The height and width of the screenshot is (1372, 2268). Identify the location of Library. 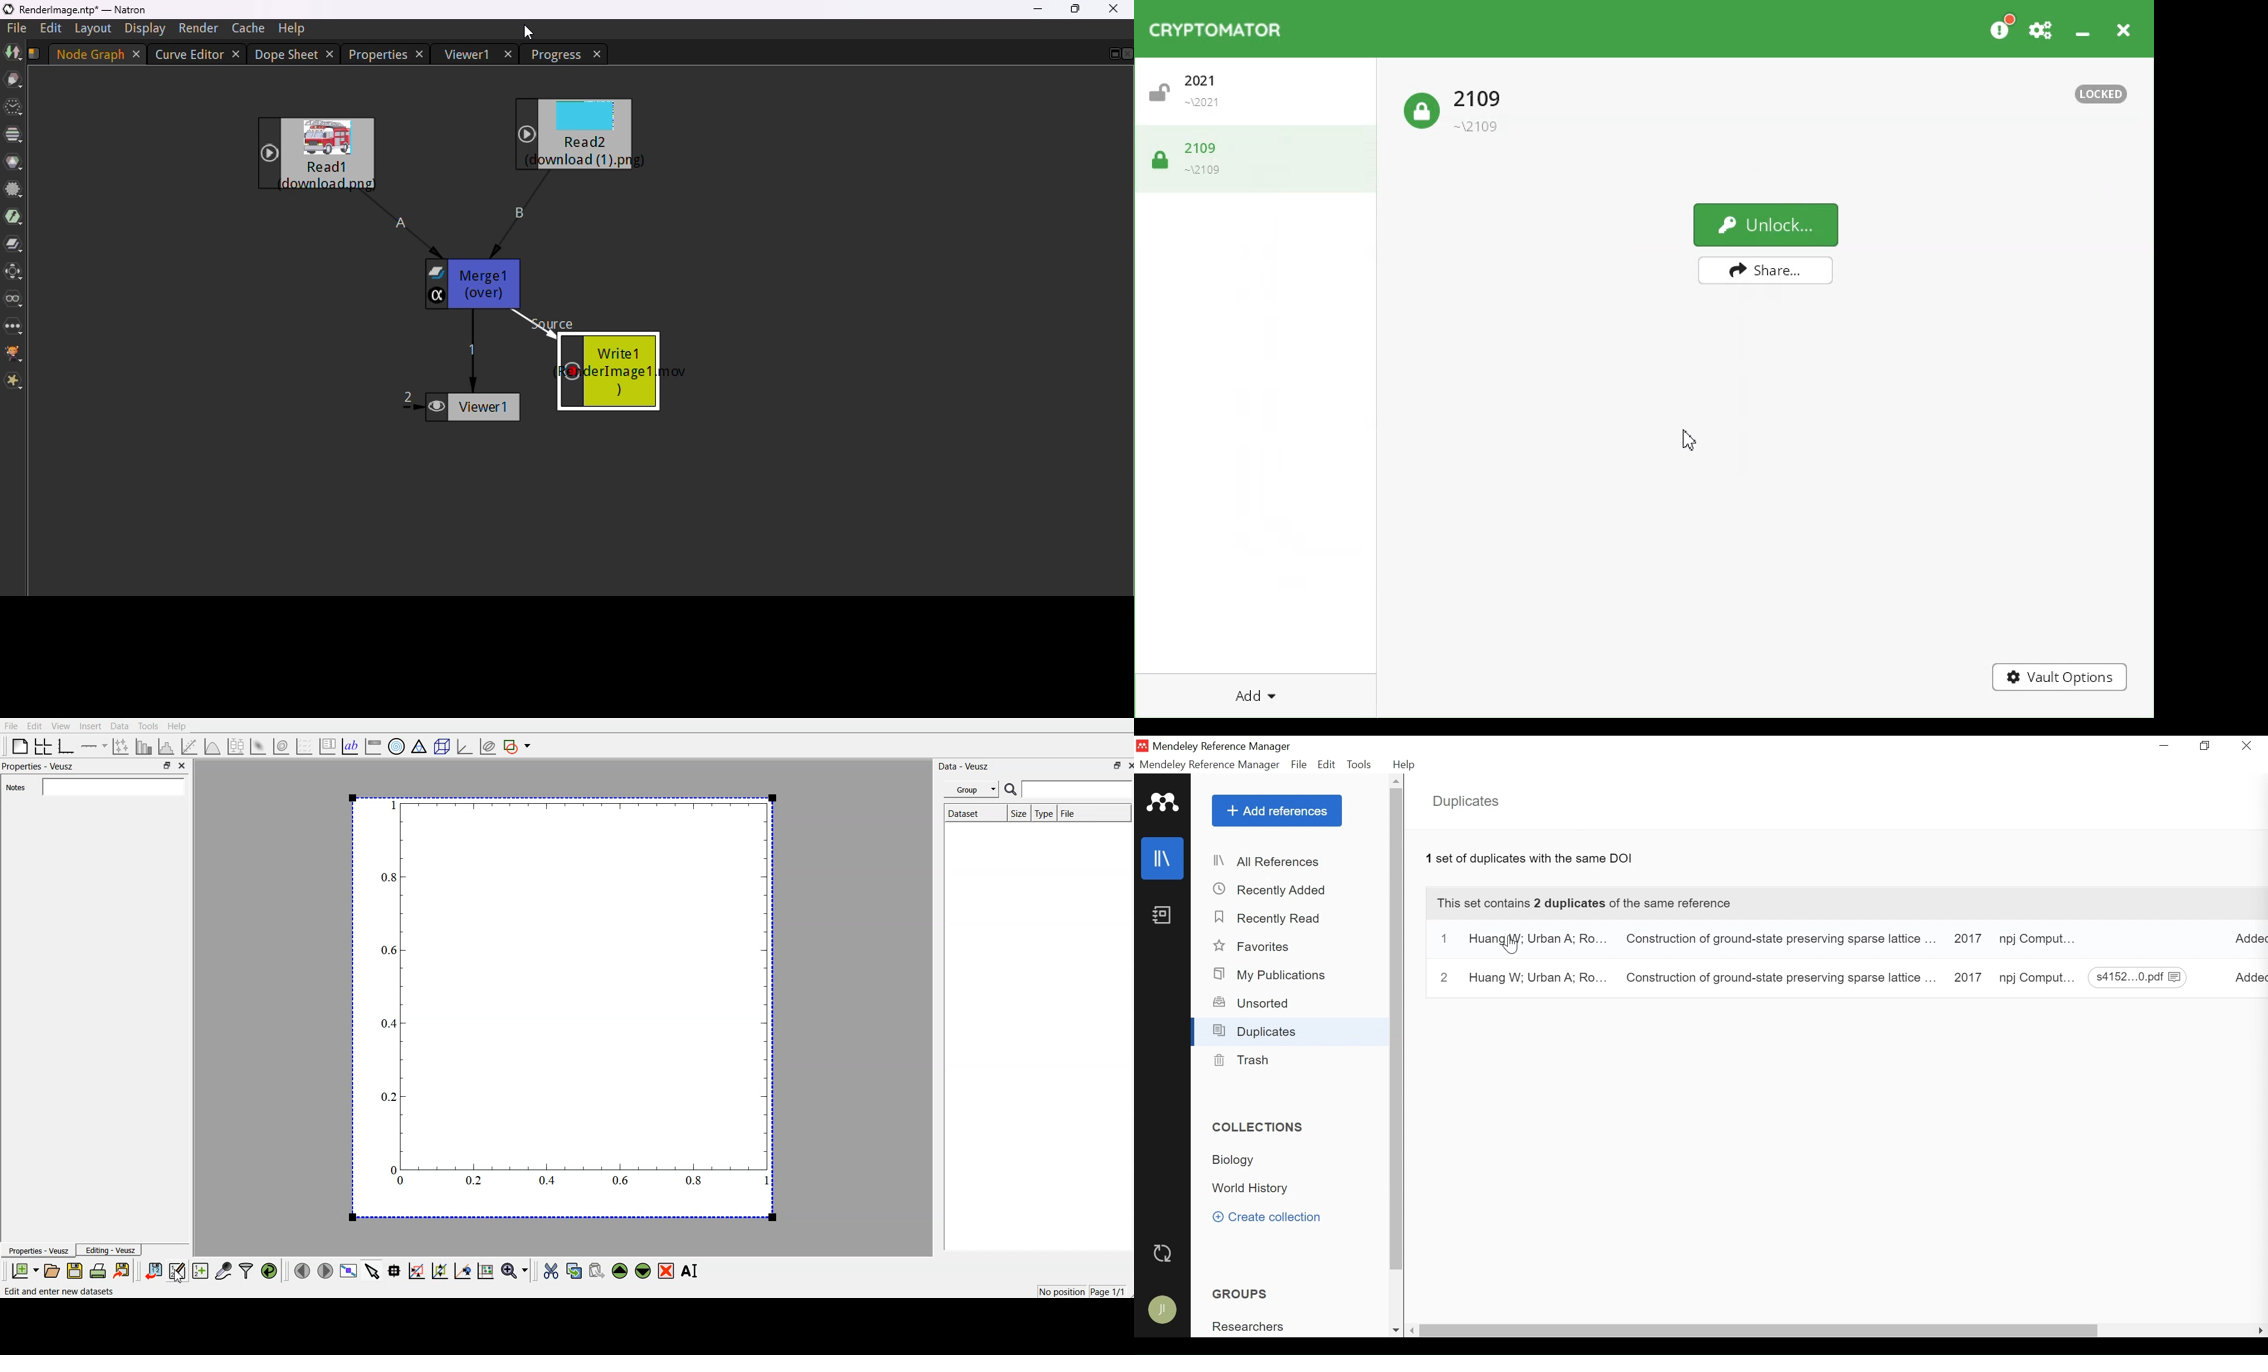
(1163, 858).